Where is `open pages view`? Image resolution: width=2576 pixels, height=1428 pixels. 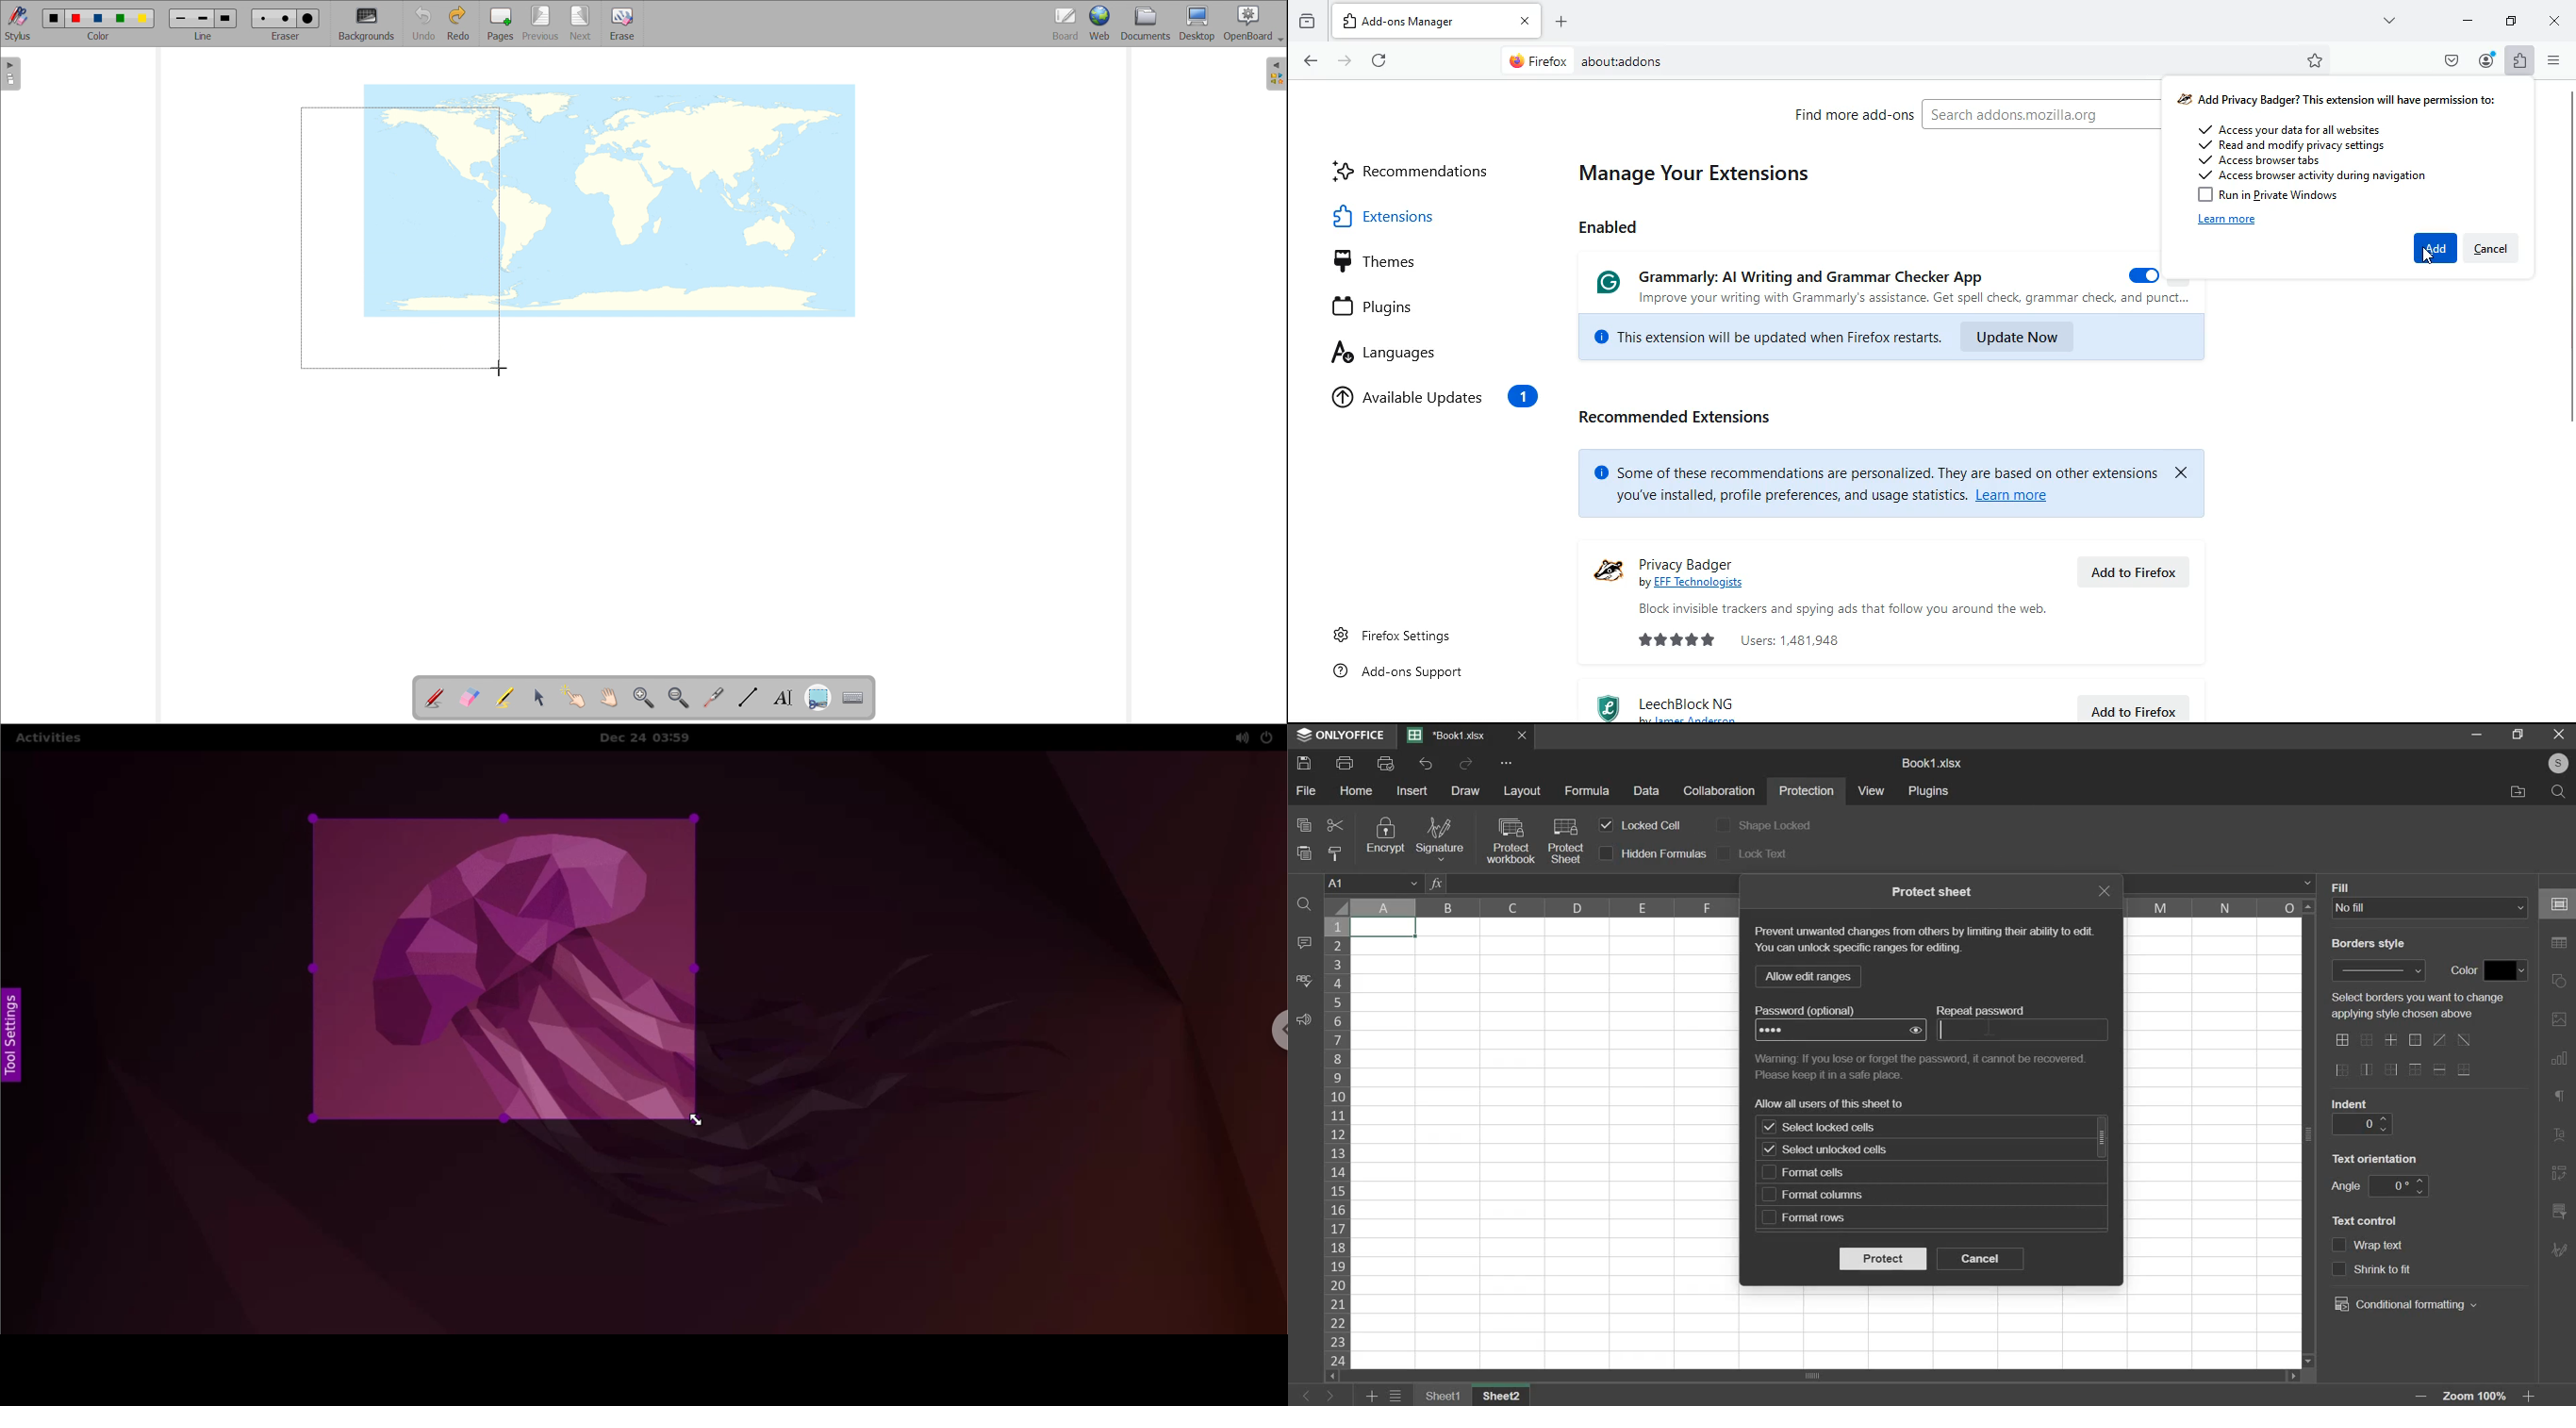
open pages view is located at coordinates (11, 74).